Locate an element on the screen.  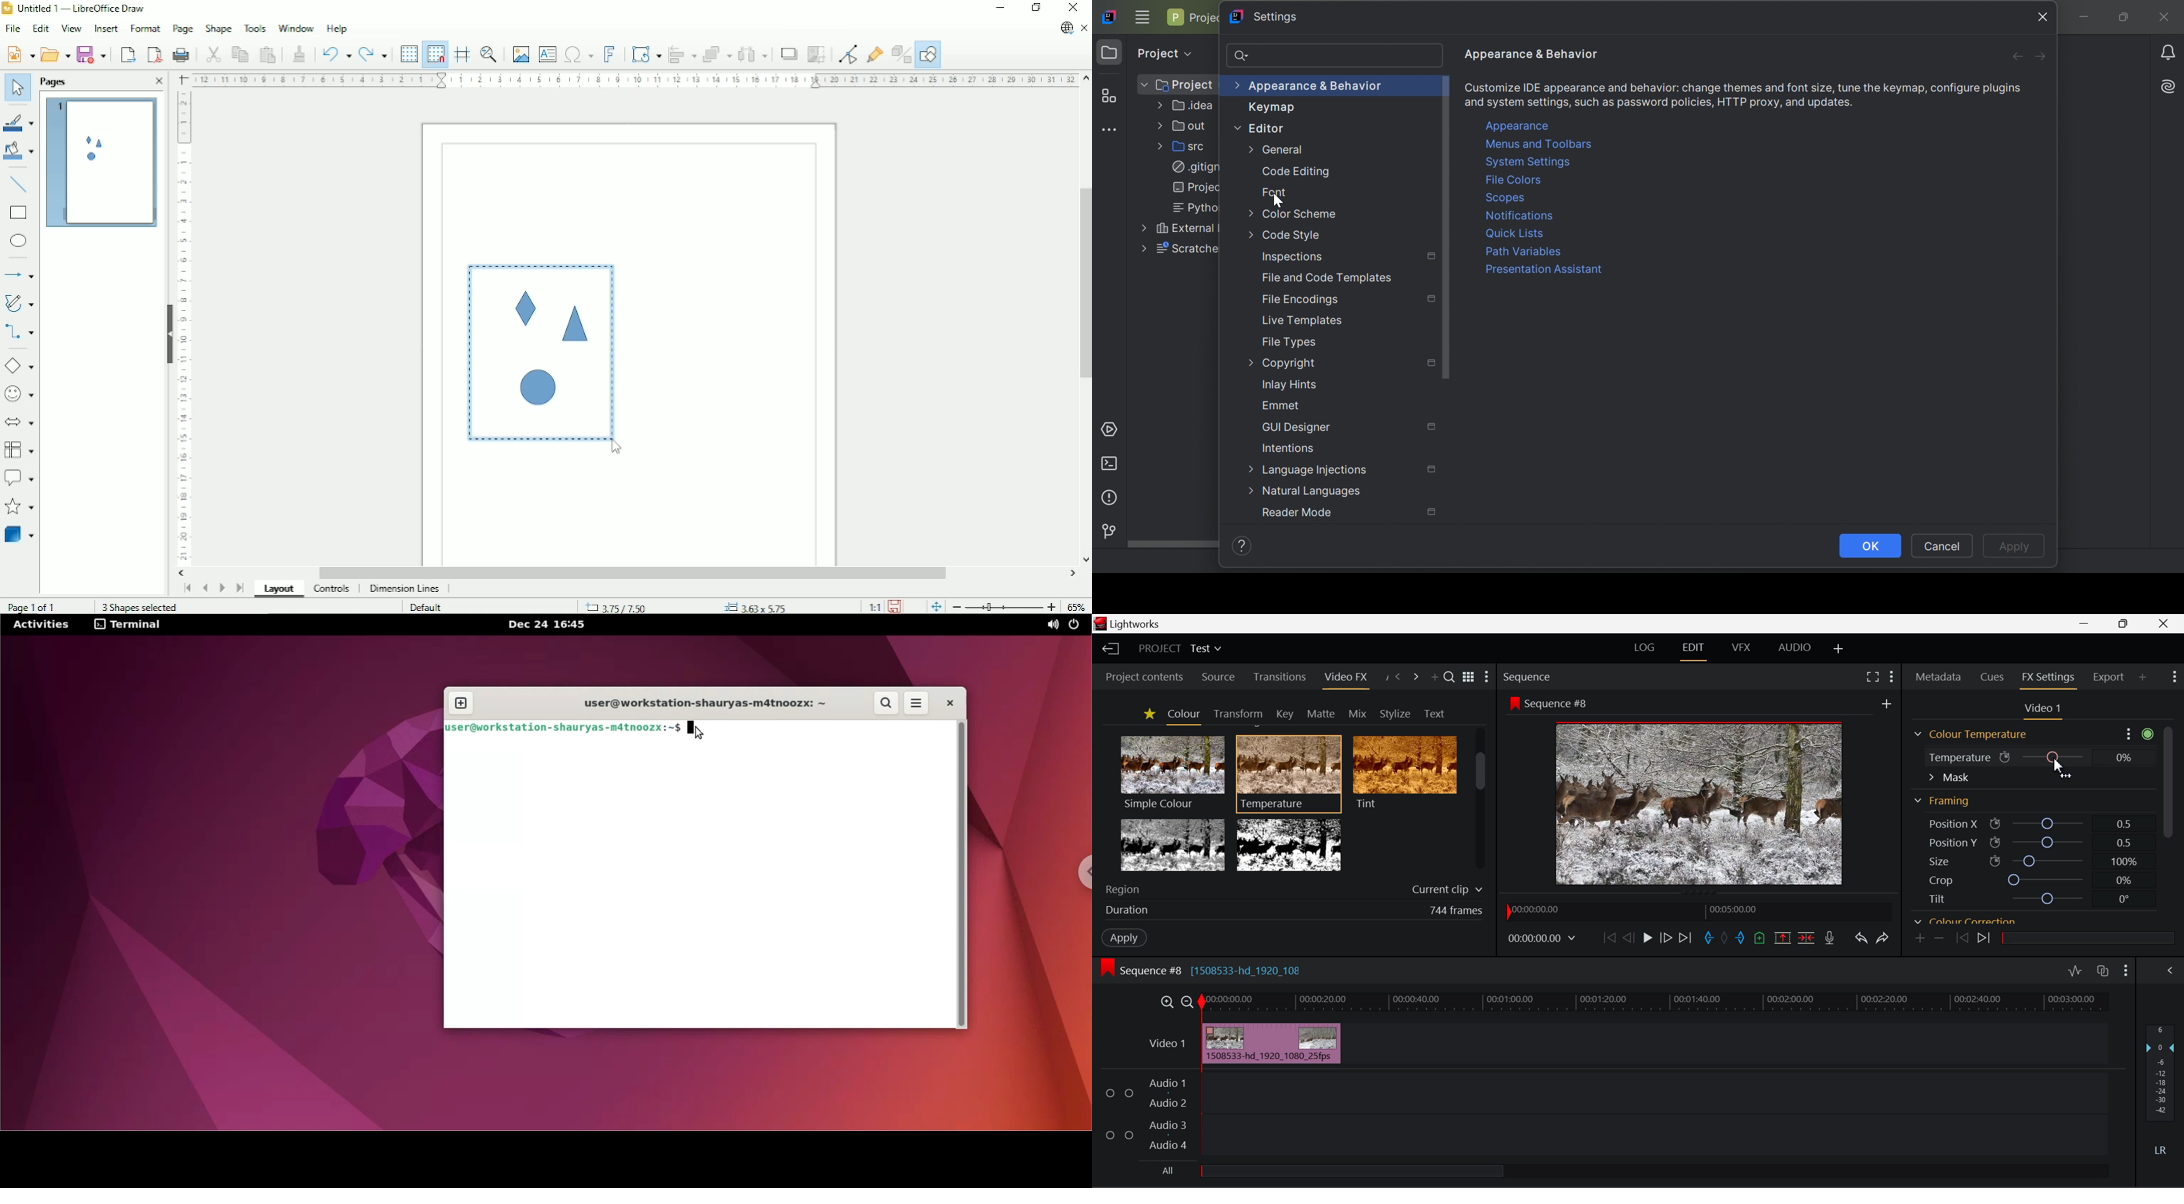
Source is located at coordinates (1219, 679).